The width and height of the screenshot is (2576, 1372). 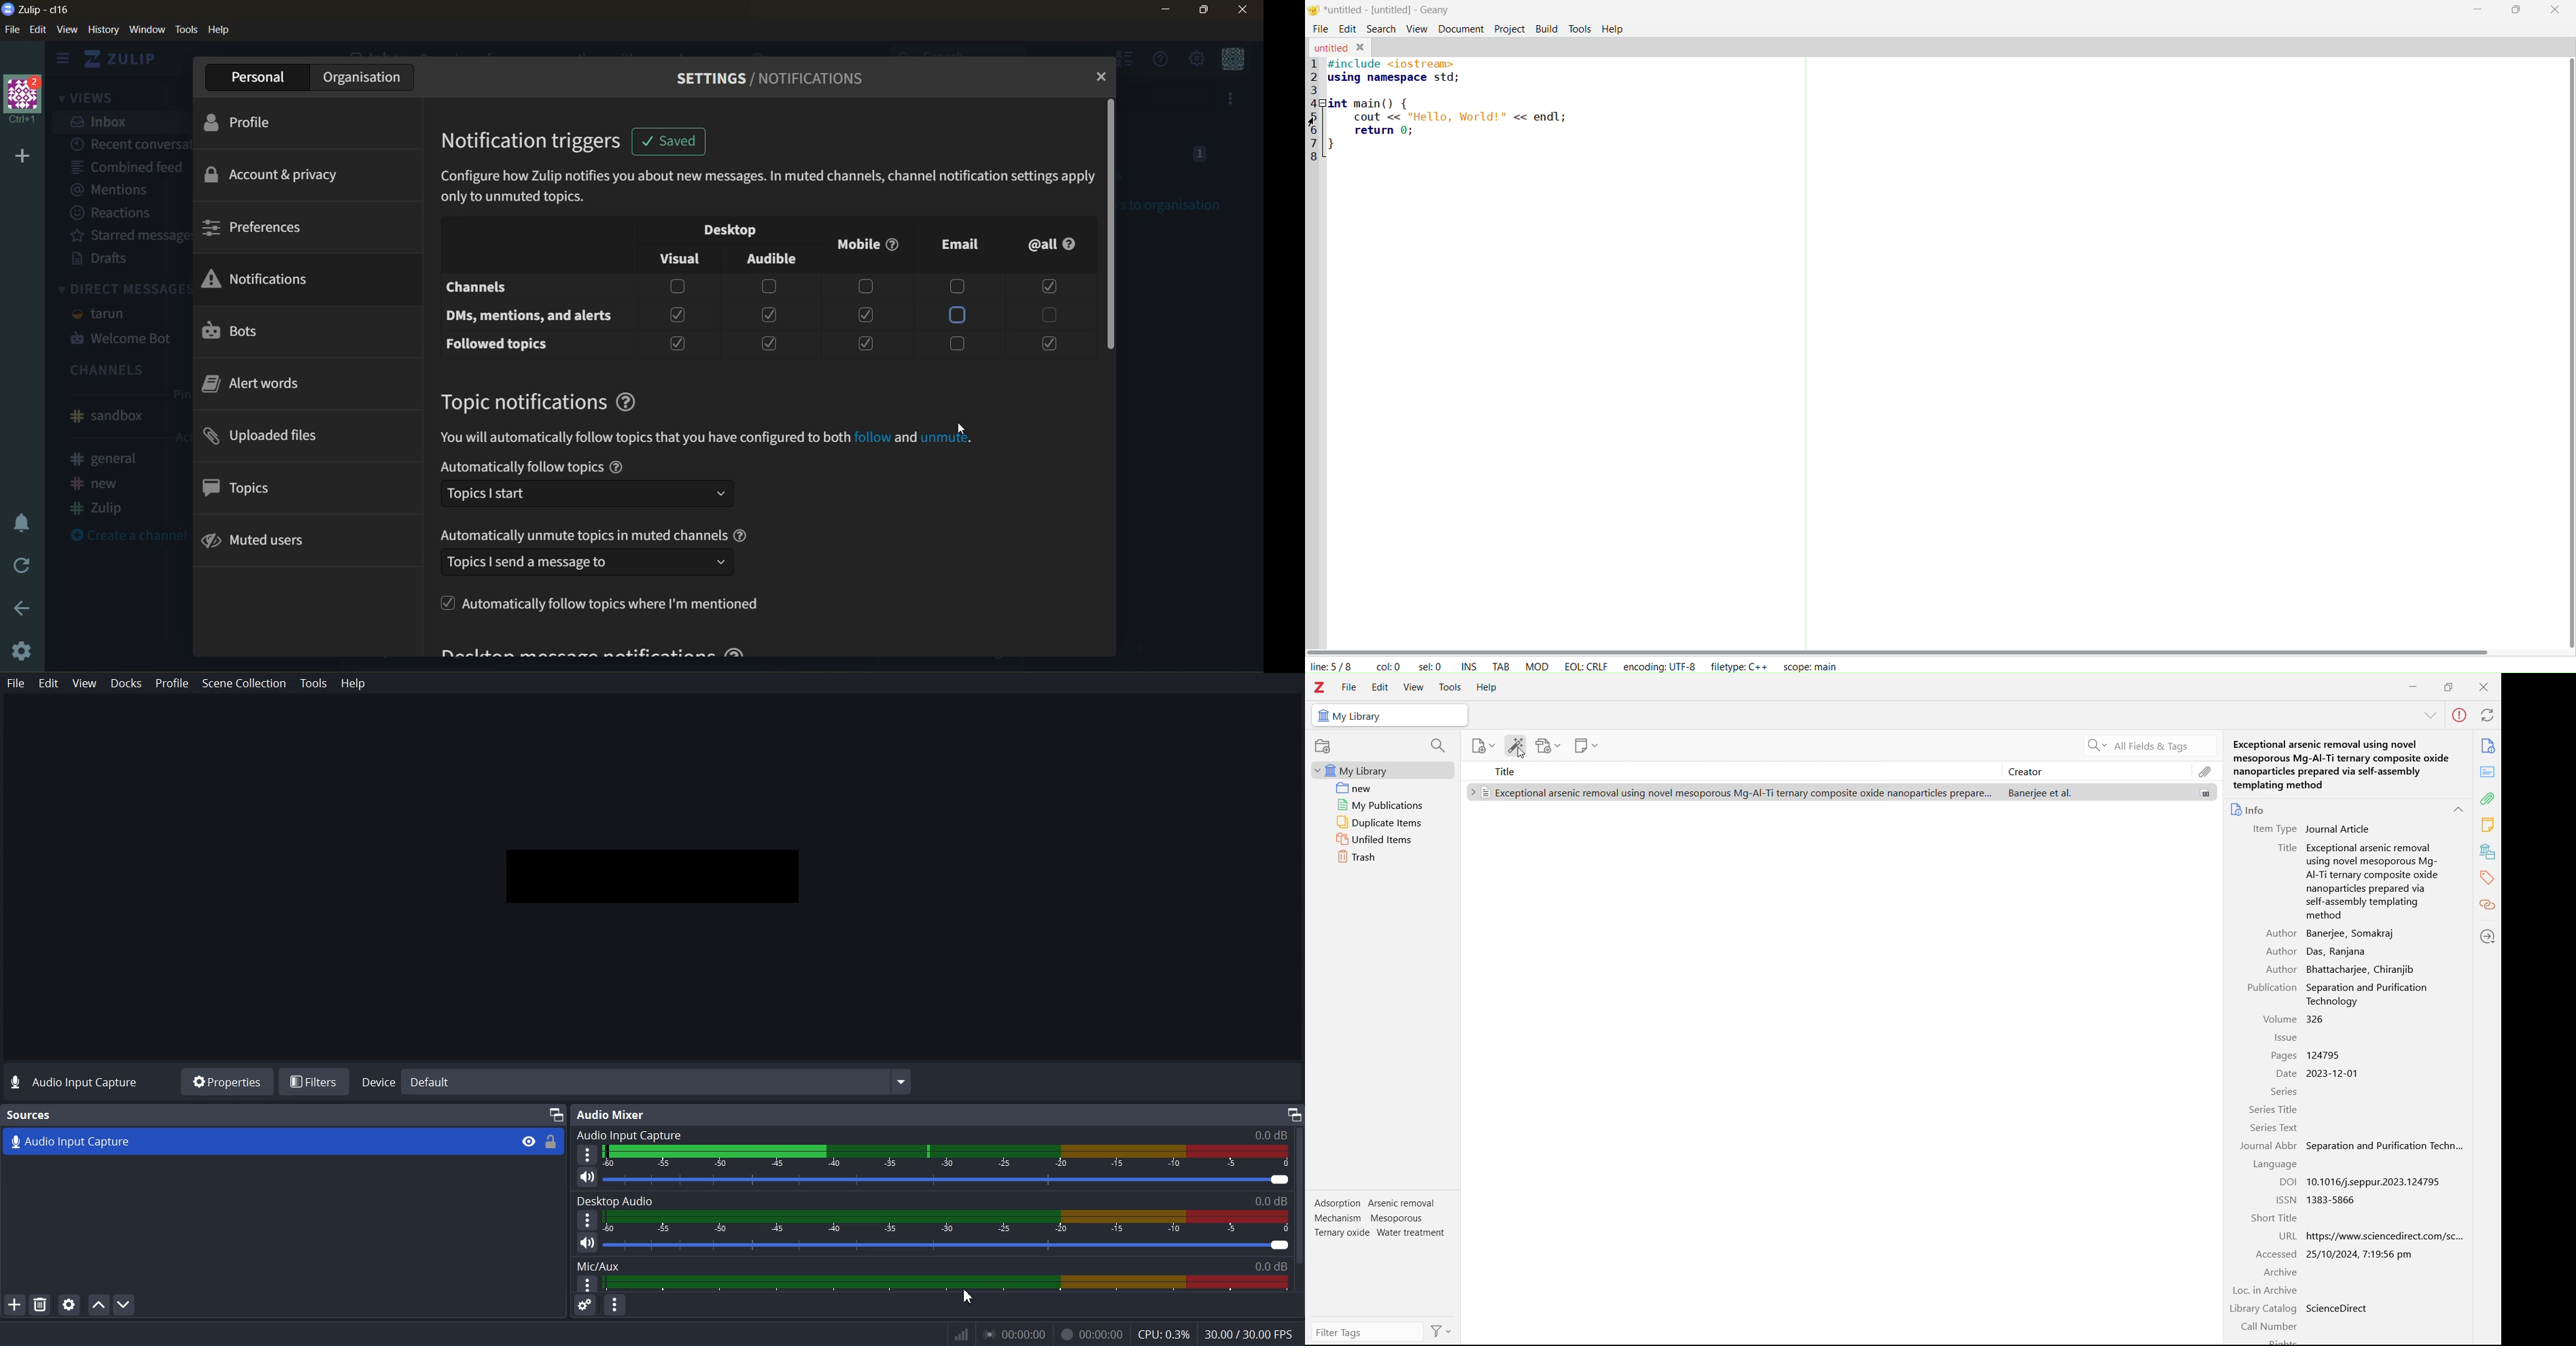 What do you see at coordinates (969, 1297) in the screenshot?
I see `Cursor` at bounding box center [969, 1297].